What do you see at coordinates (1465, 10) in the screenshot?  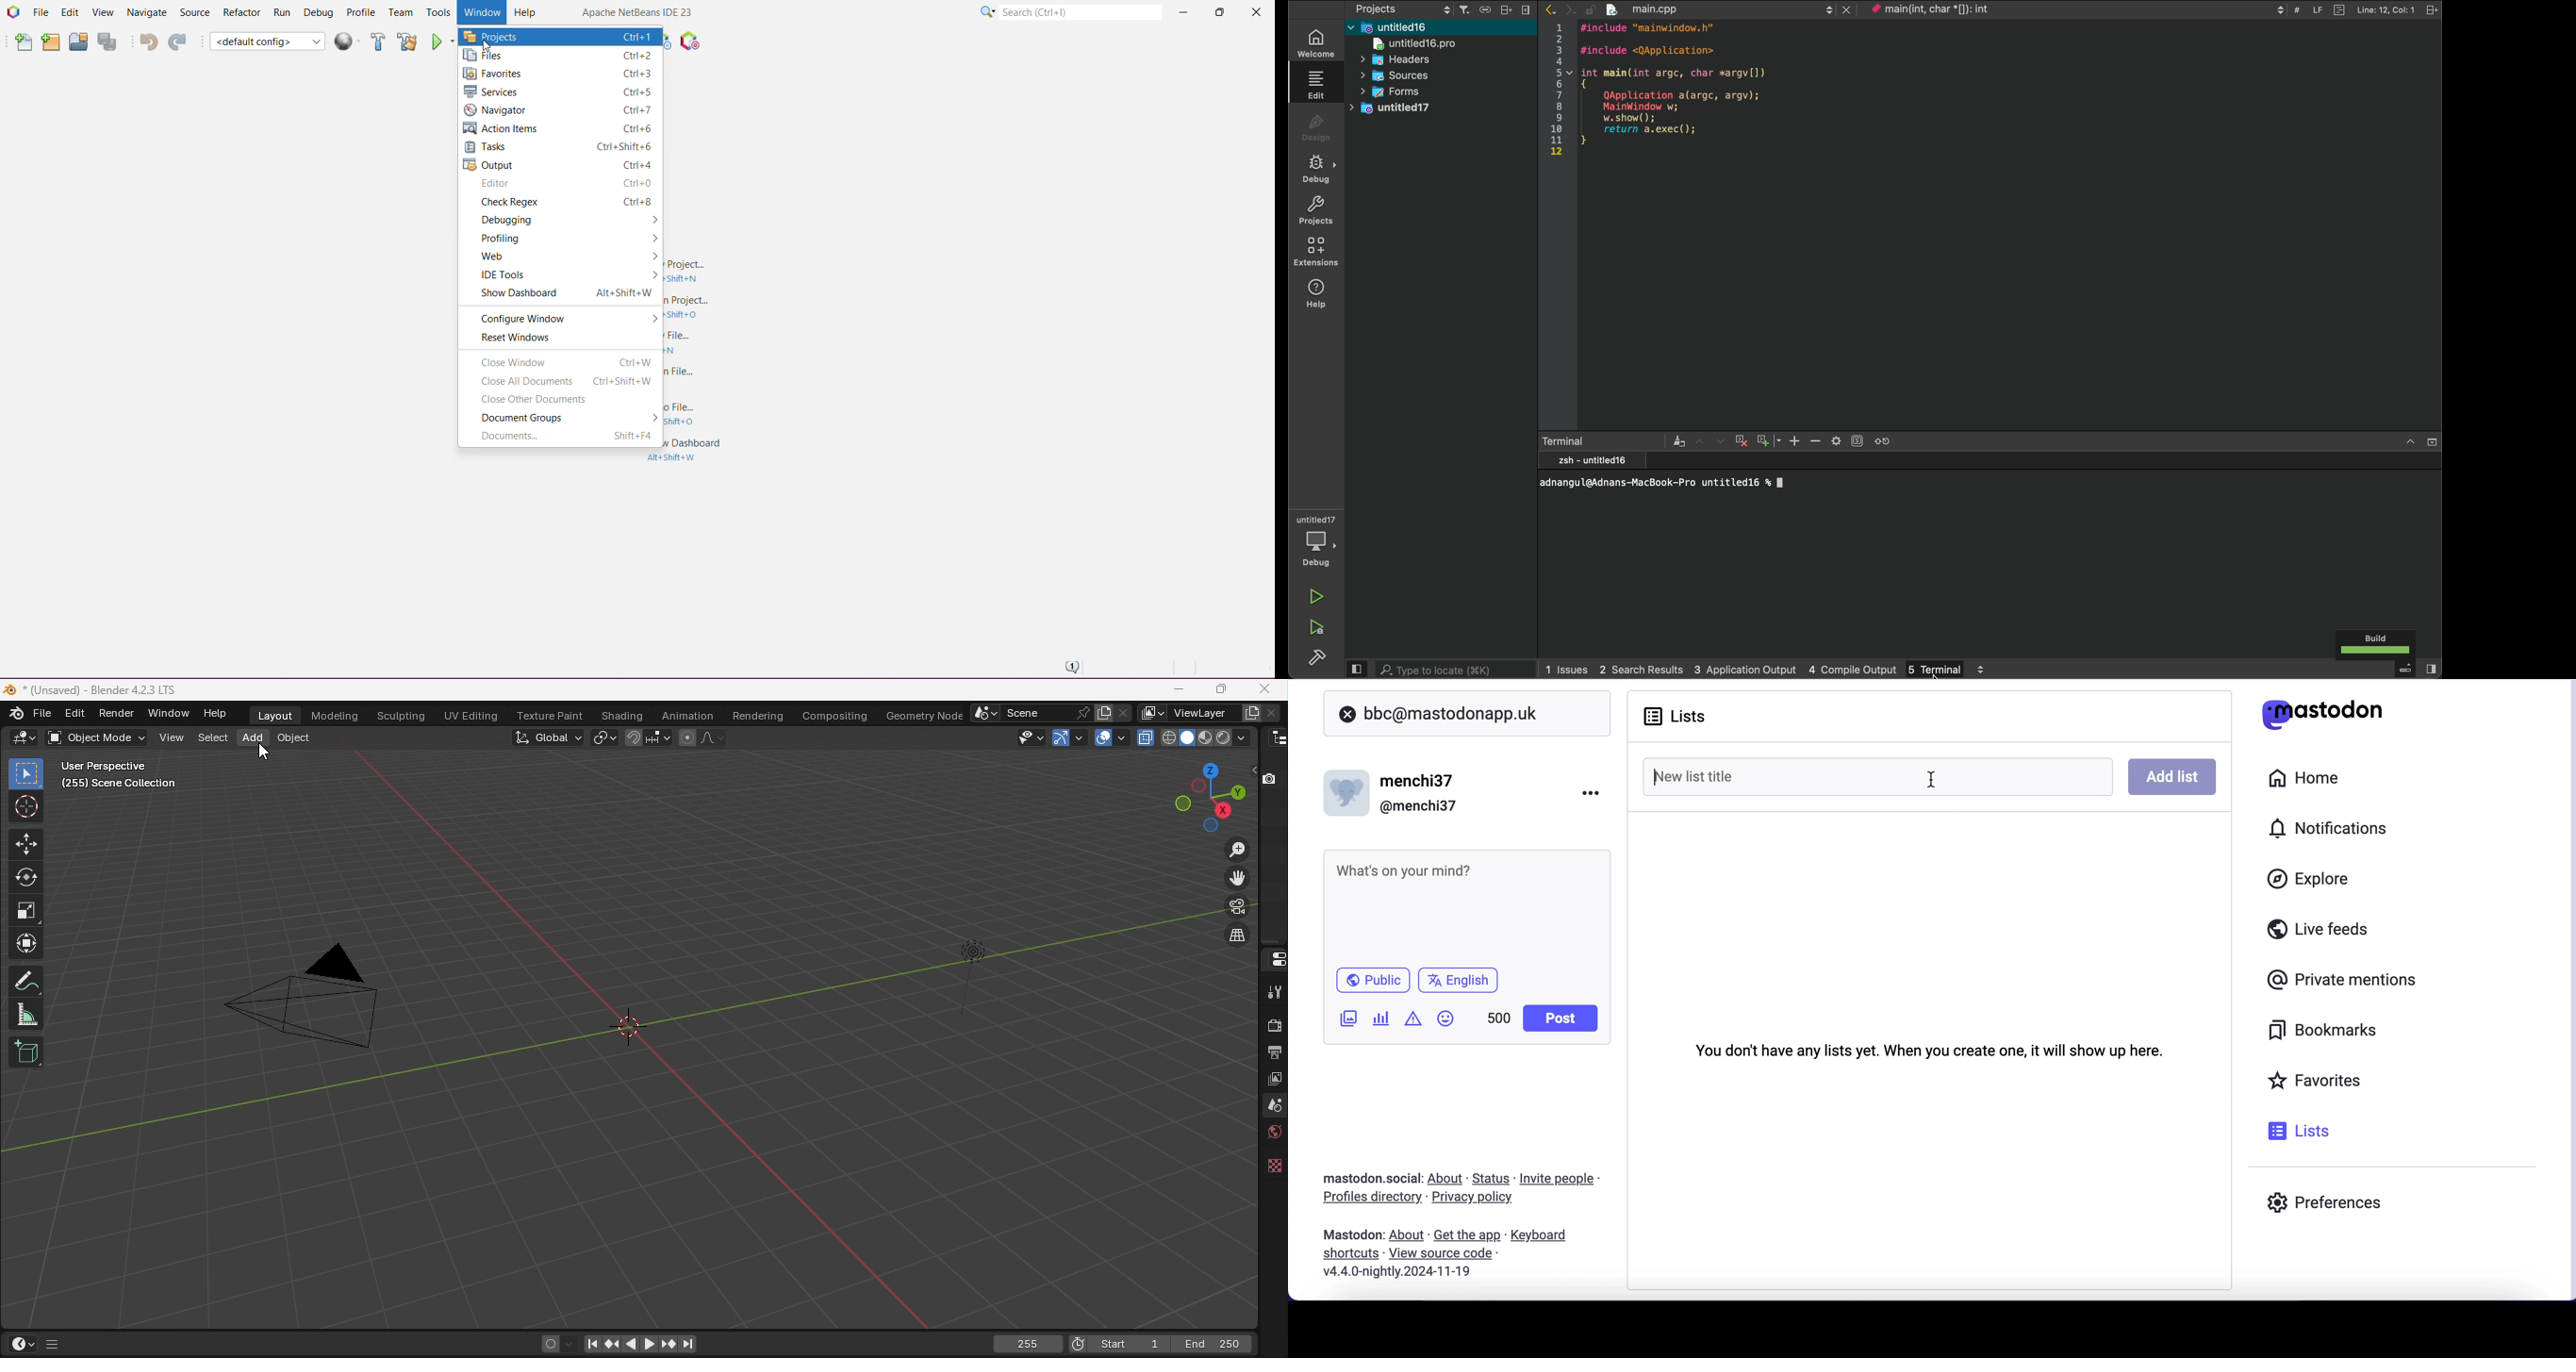 I see `filter` at bounding box center [1465, 10].